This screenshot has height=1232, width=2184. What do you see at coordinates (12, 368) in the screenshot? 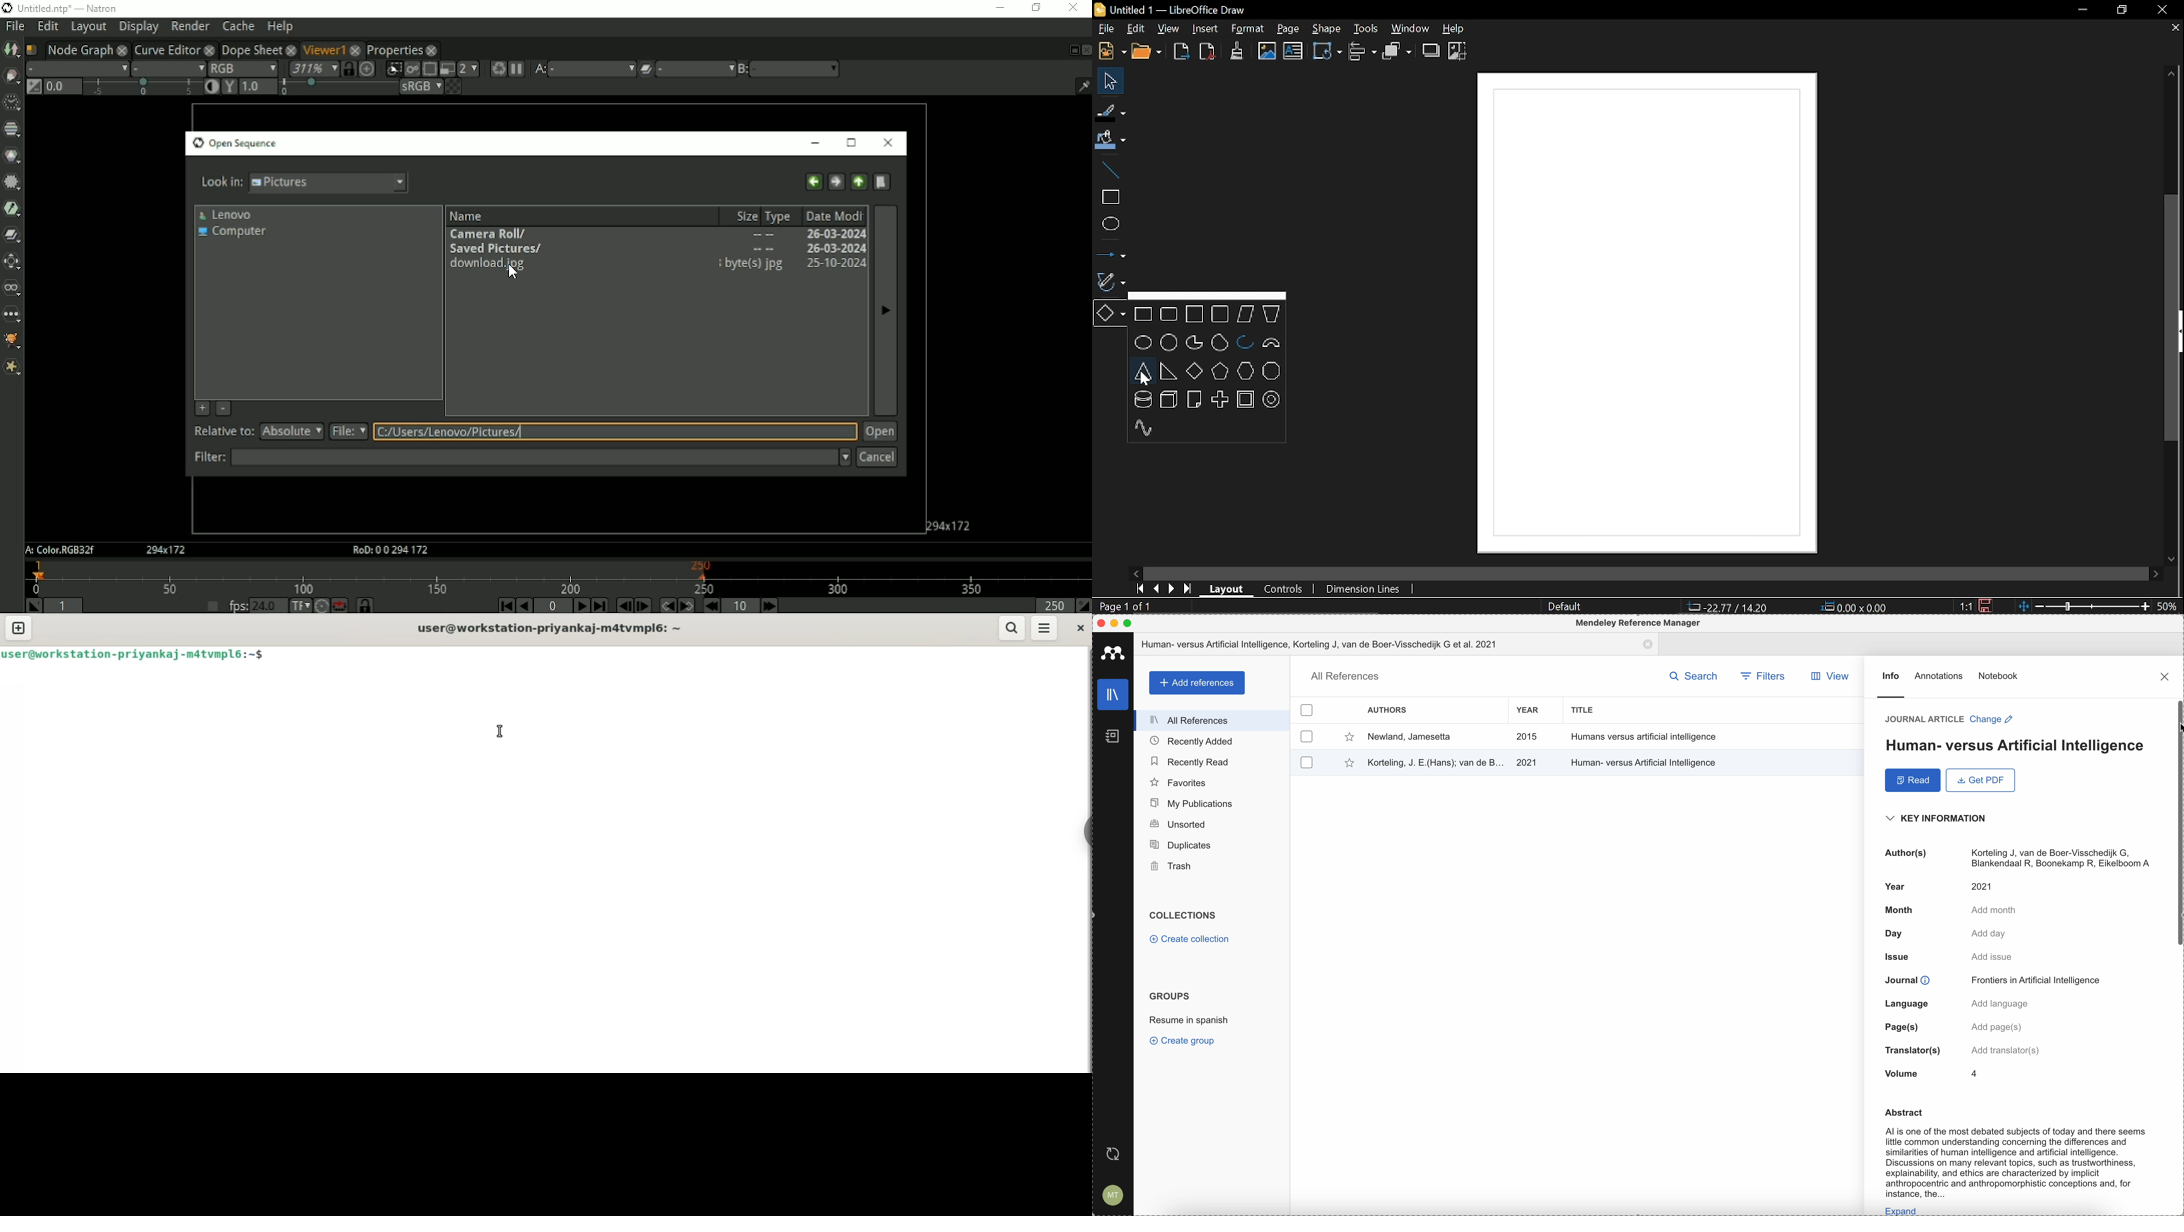
I see `Extra` at bounding box center [12, 368].